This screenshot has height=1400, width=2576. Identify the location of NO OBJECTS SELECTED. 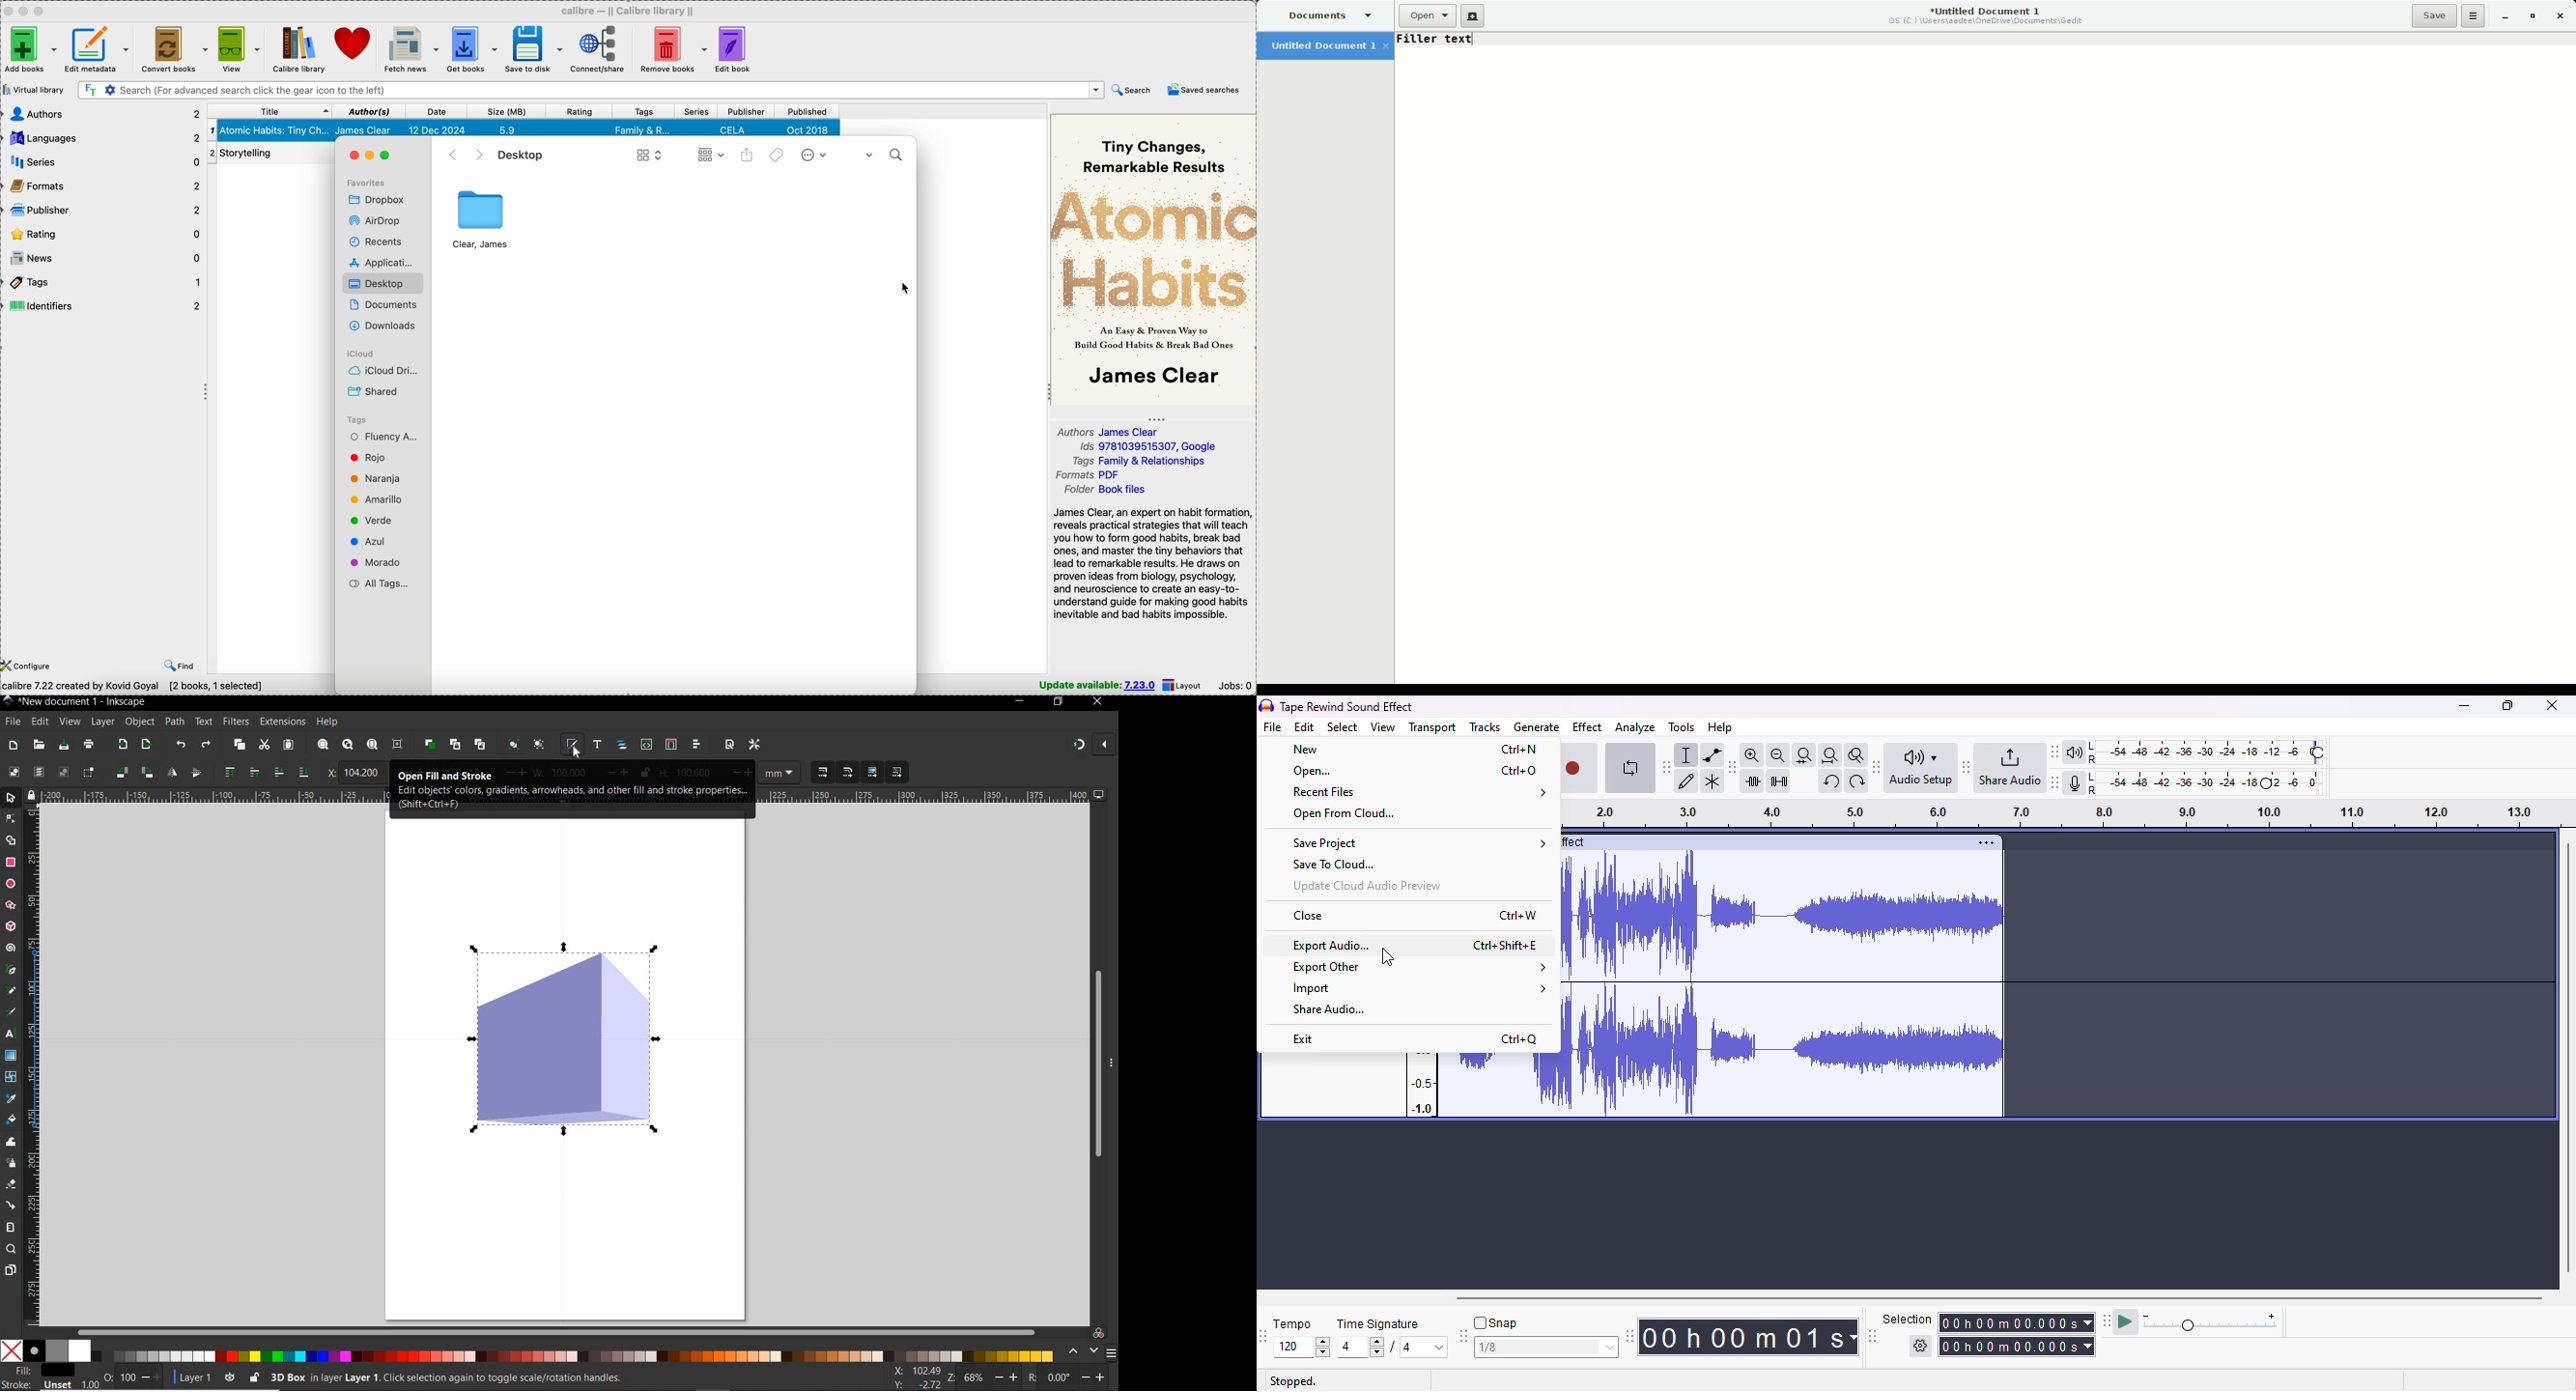
(528, 1378).